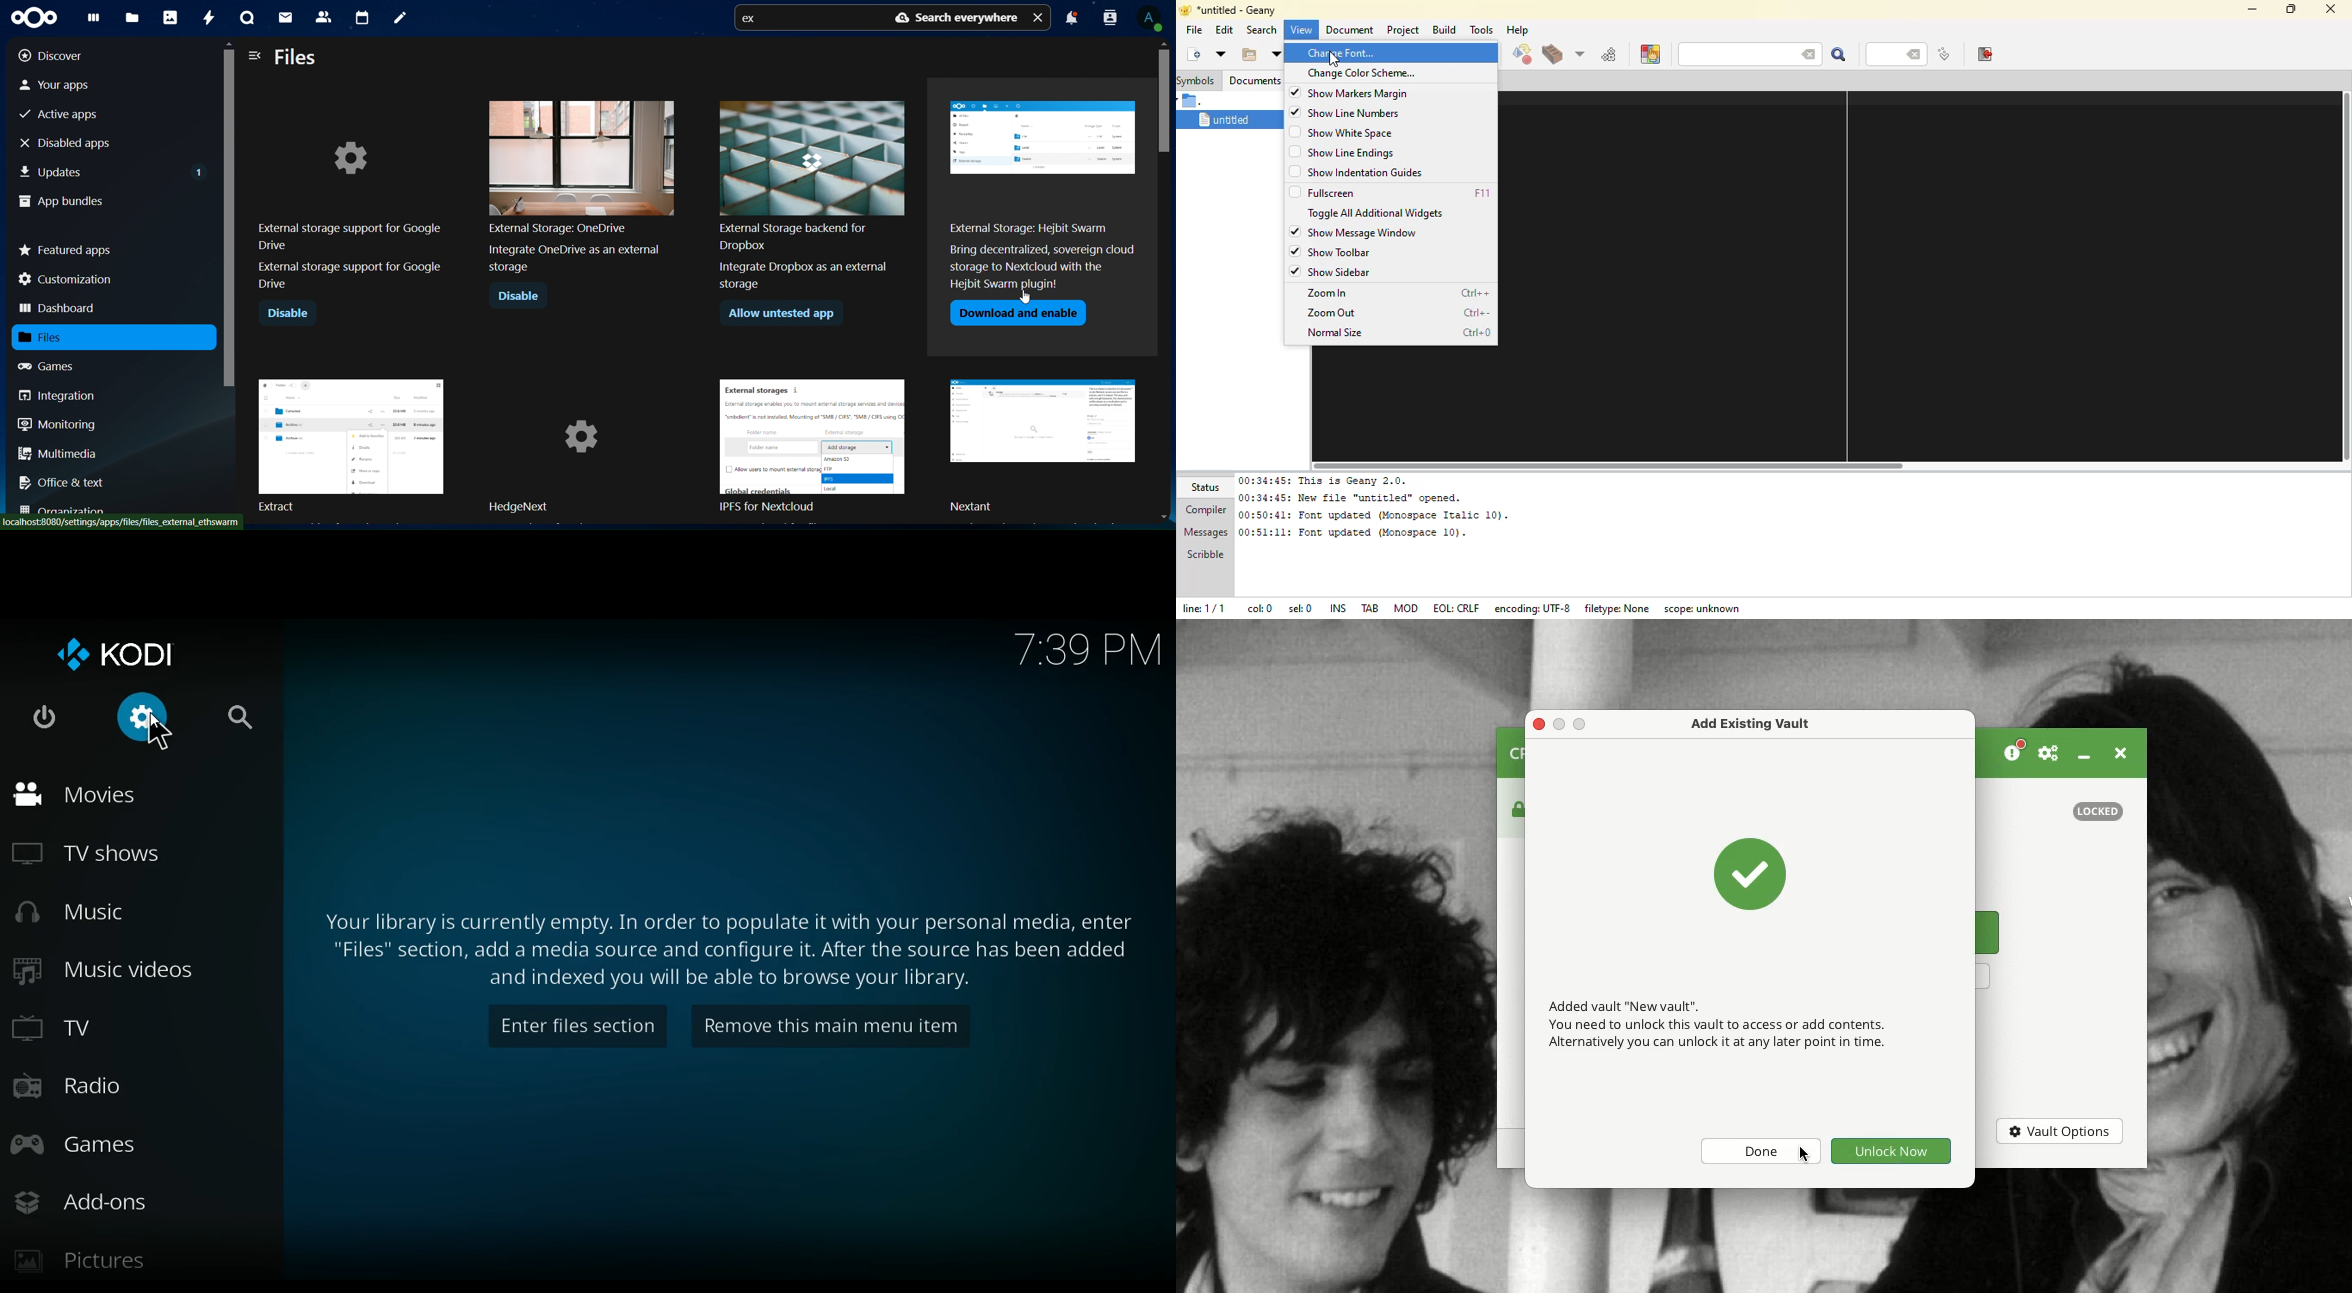  What do you see at coordinates (567, 1028) in the screenshot?
I see `enter files section` at bounding box center [567, 1028].